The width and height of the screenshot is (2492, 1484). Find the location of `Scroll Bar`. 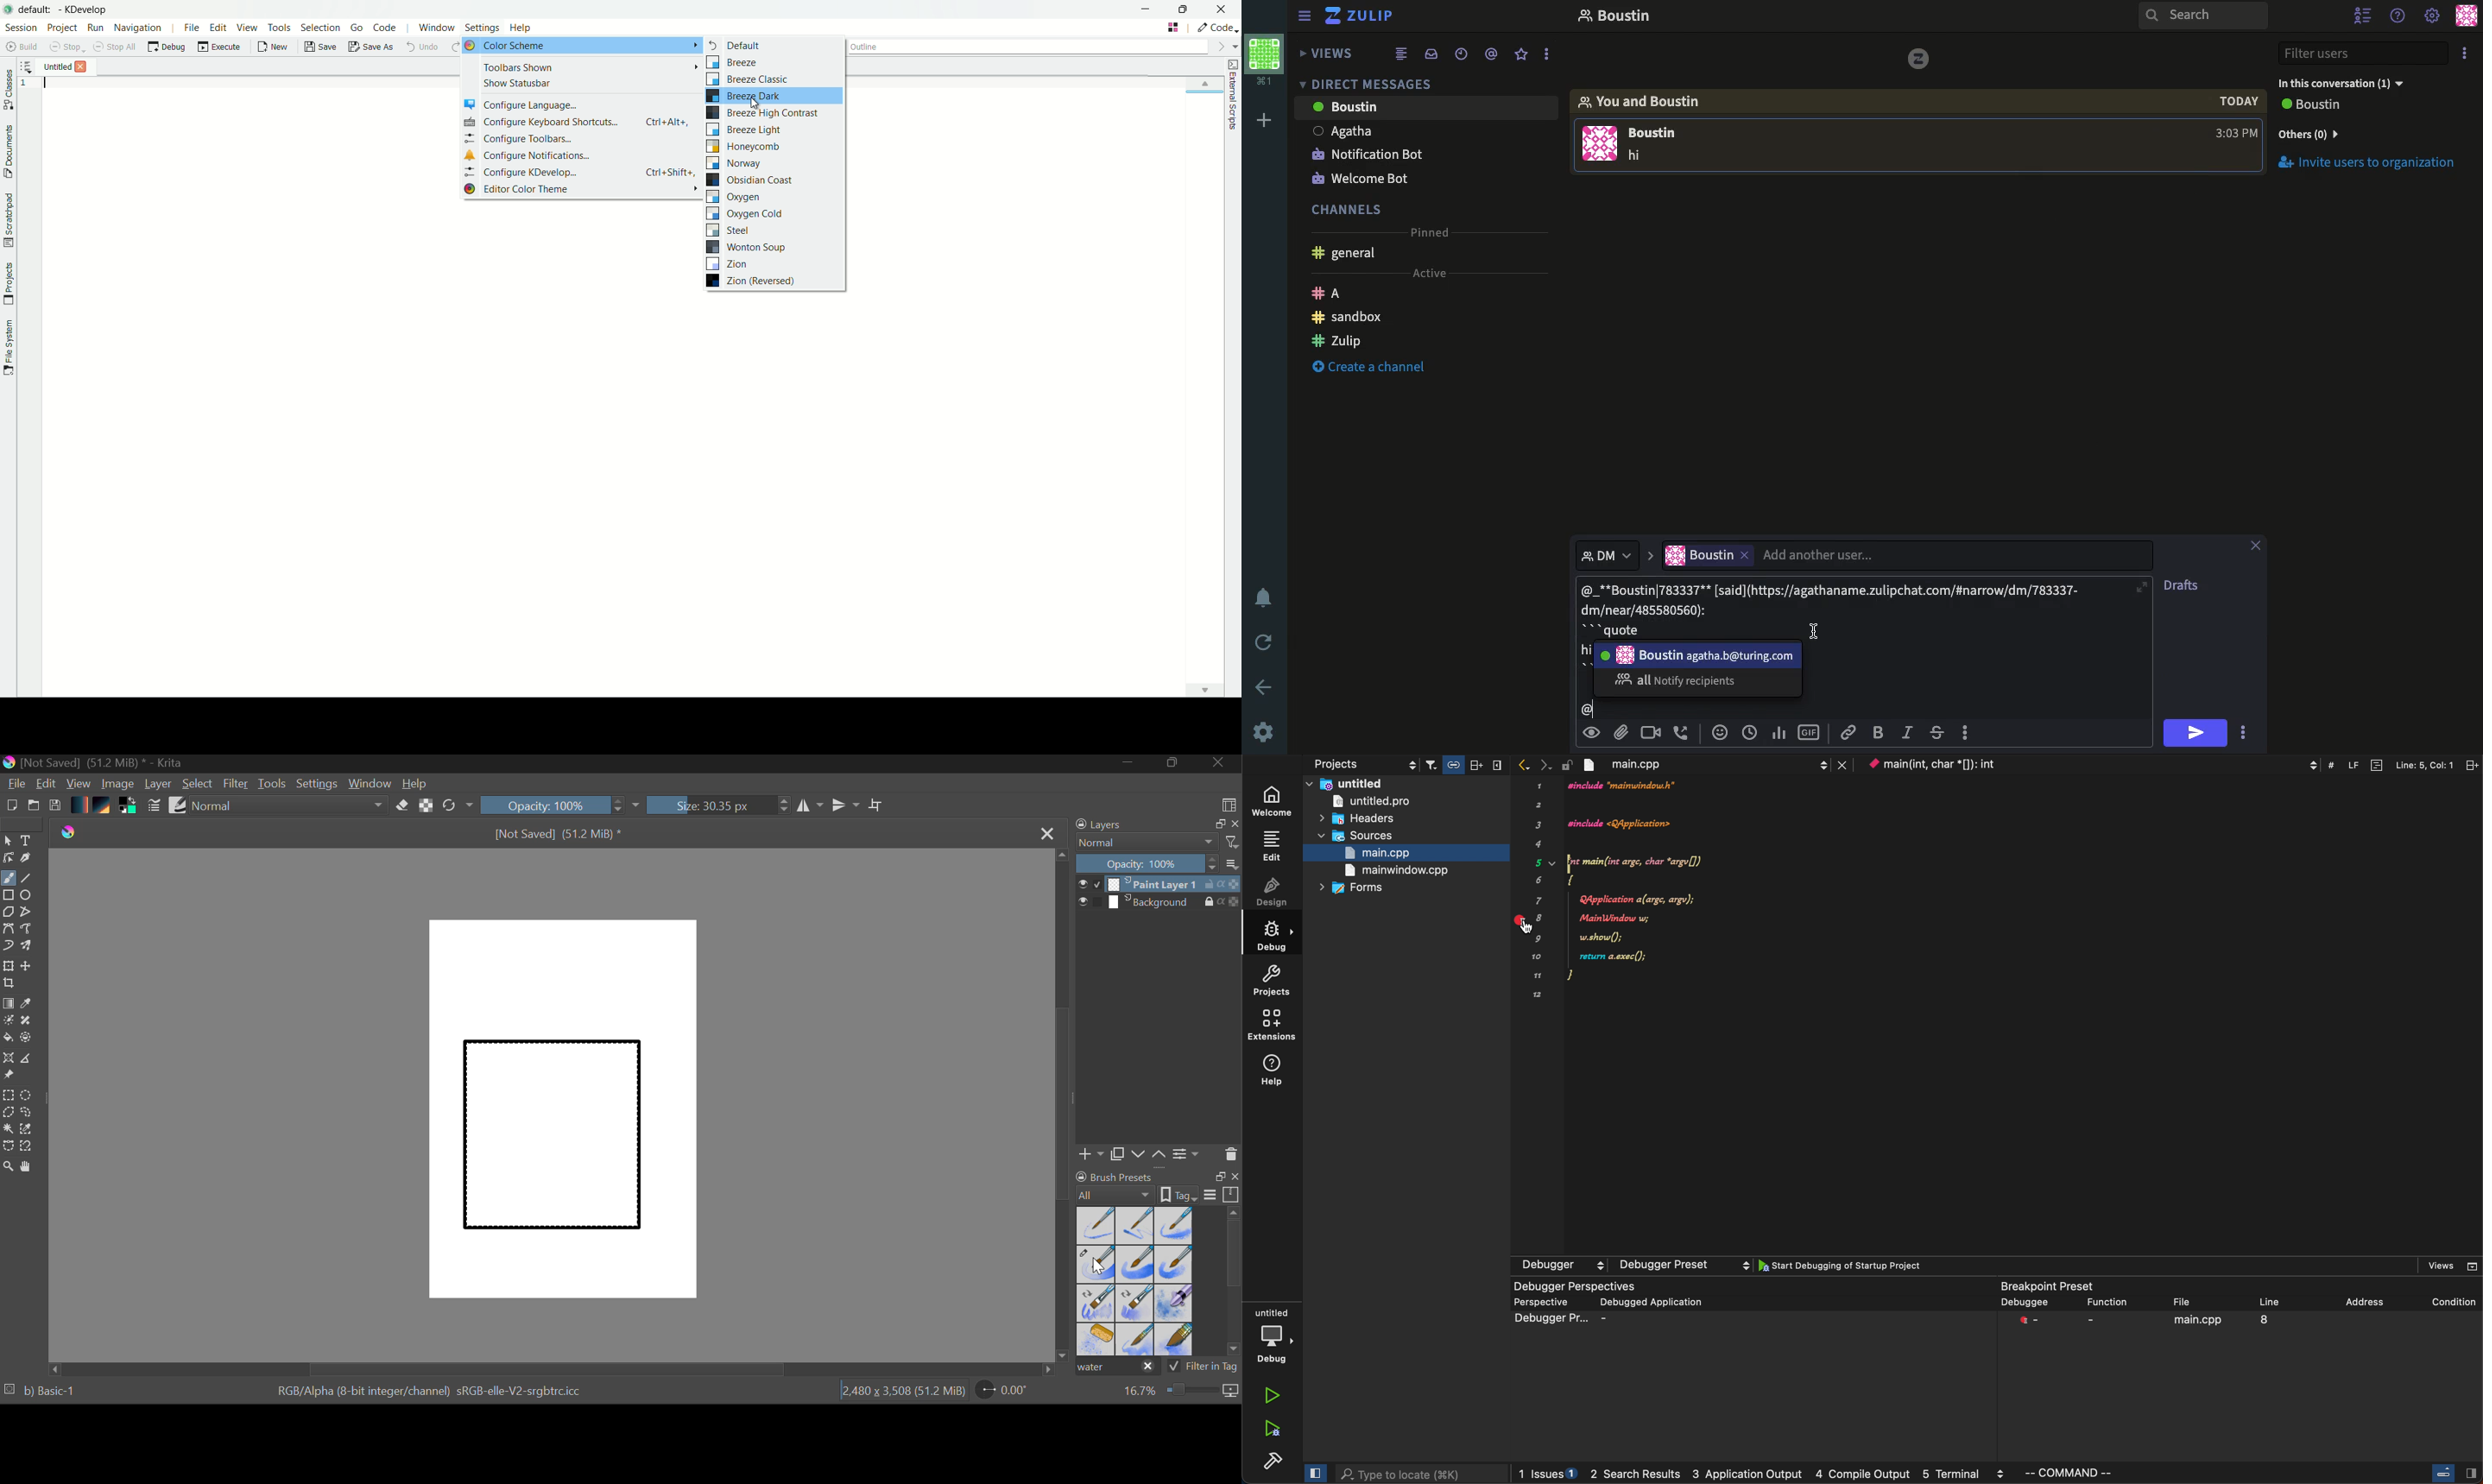

Scroll Bar is located at coordinates (1063, 1107).